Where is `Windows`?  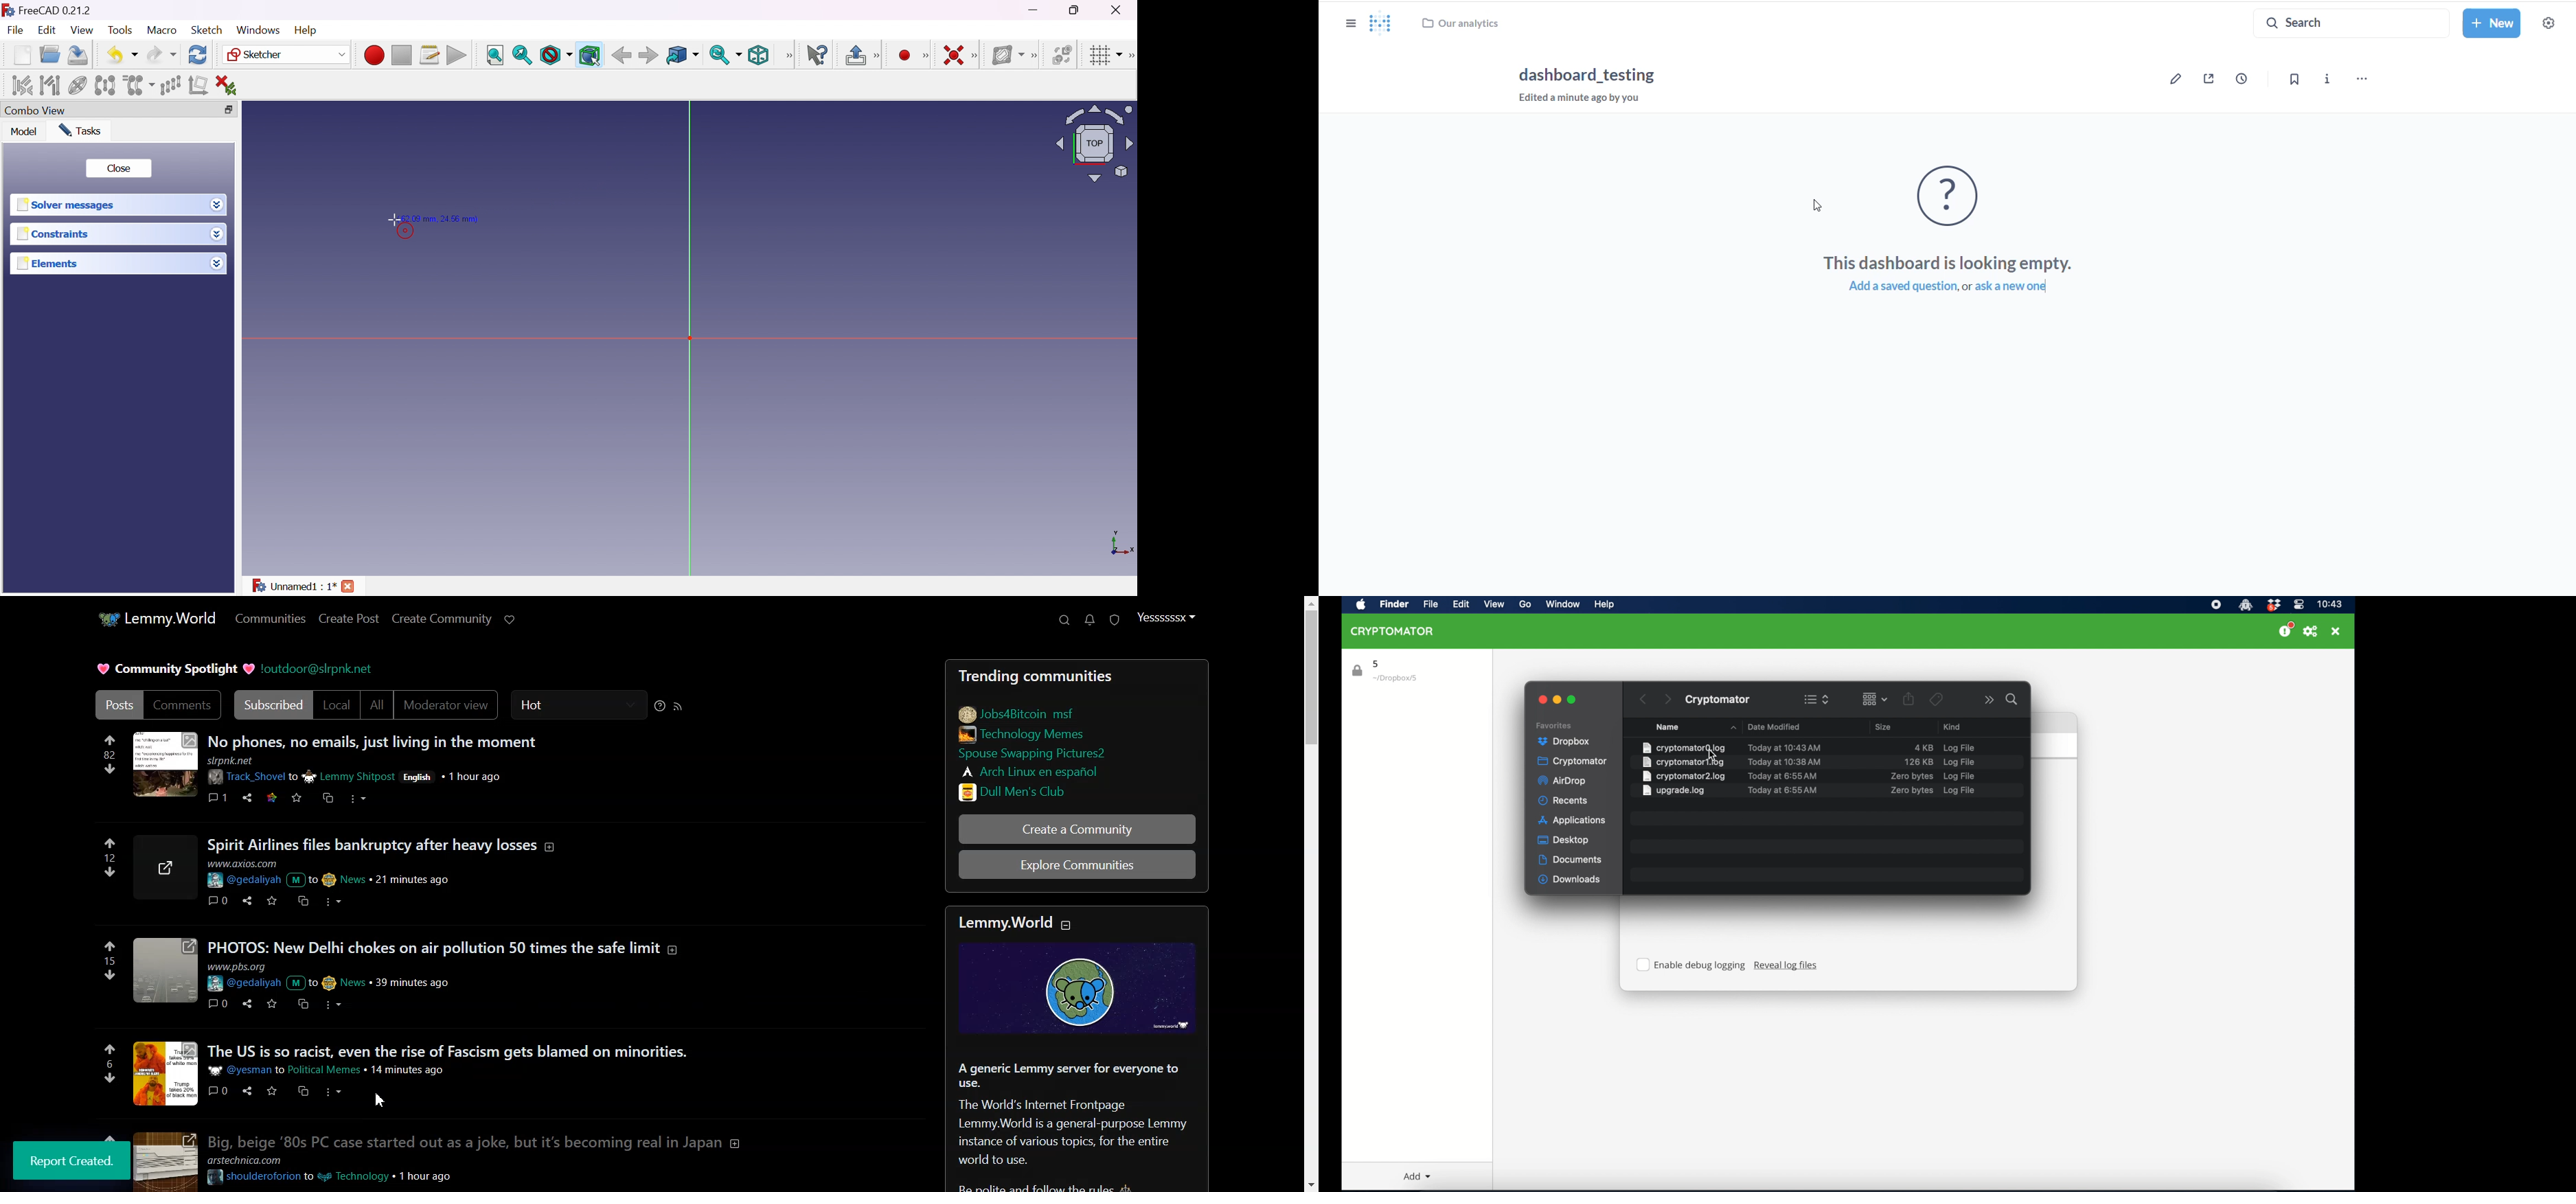
Windows is located at coordinates (257, 30).